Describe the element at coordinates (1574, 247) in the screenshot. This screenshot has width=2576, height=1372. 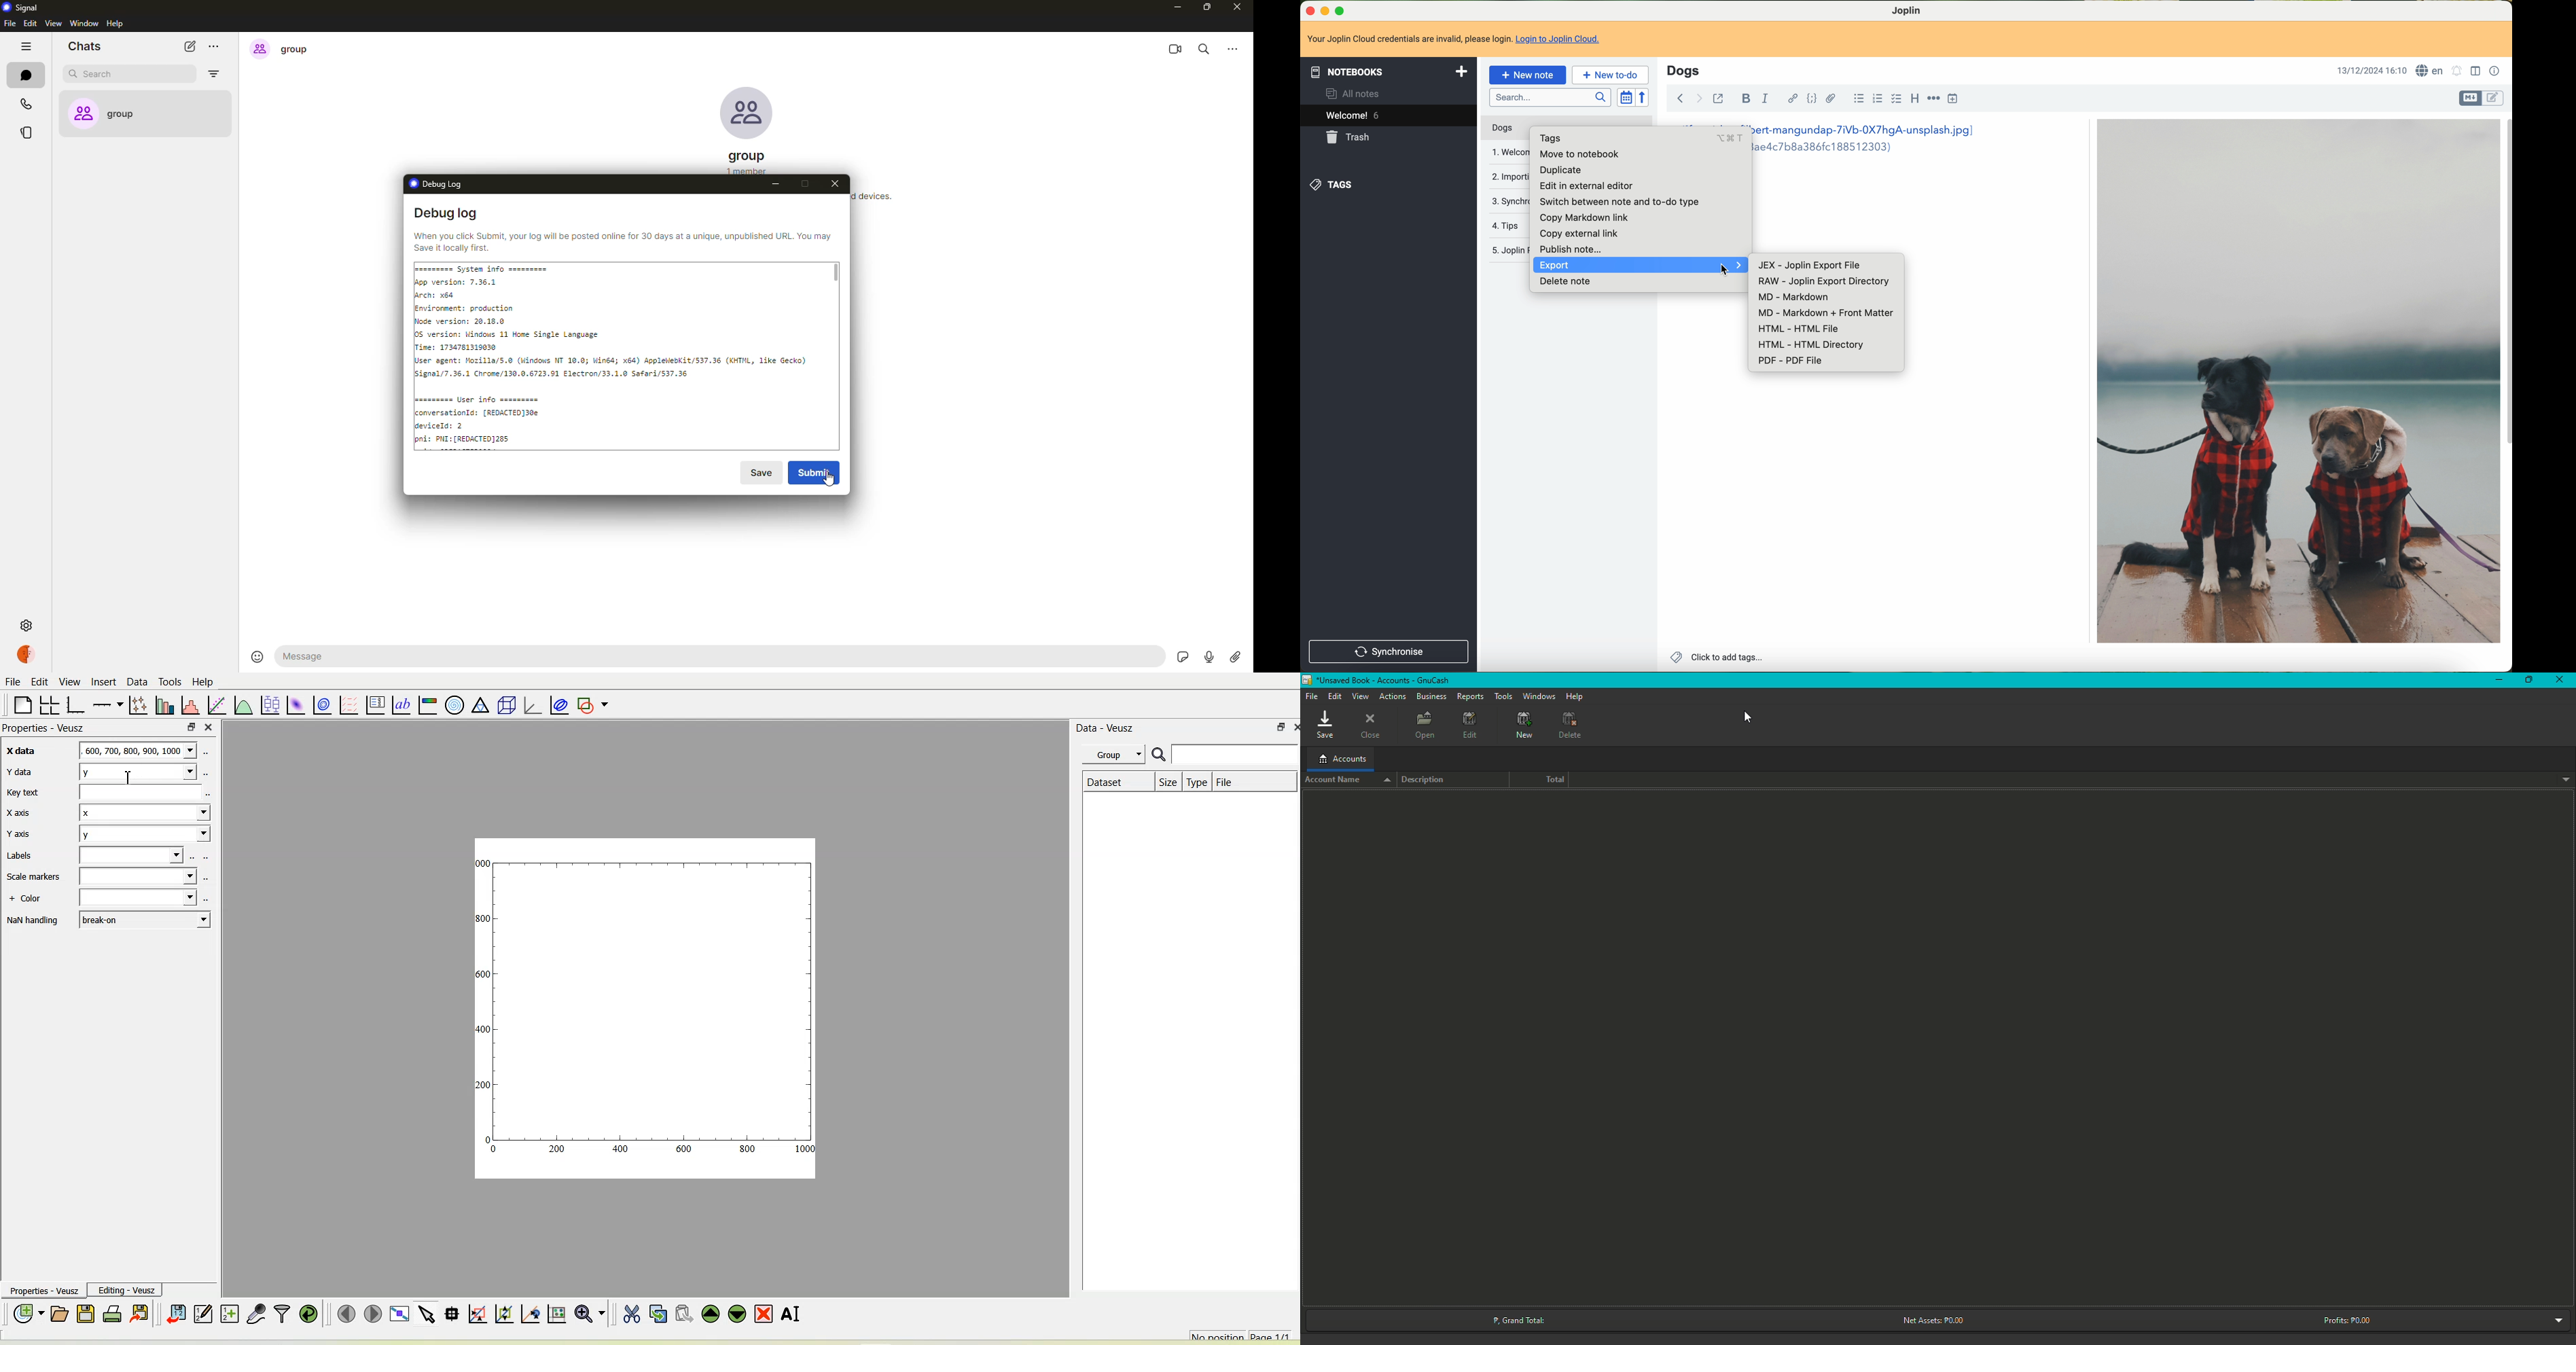
I see `publish note` at that location.